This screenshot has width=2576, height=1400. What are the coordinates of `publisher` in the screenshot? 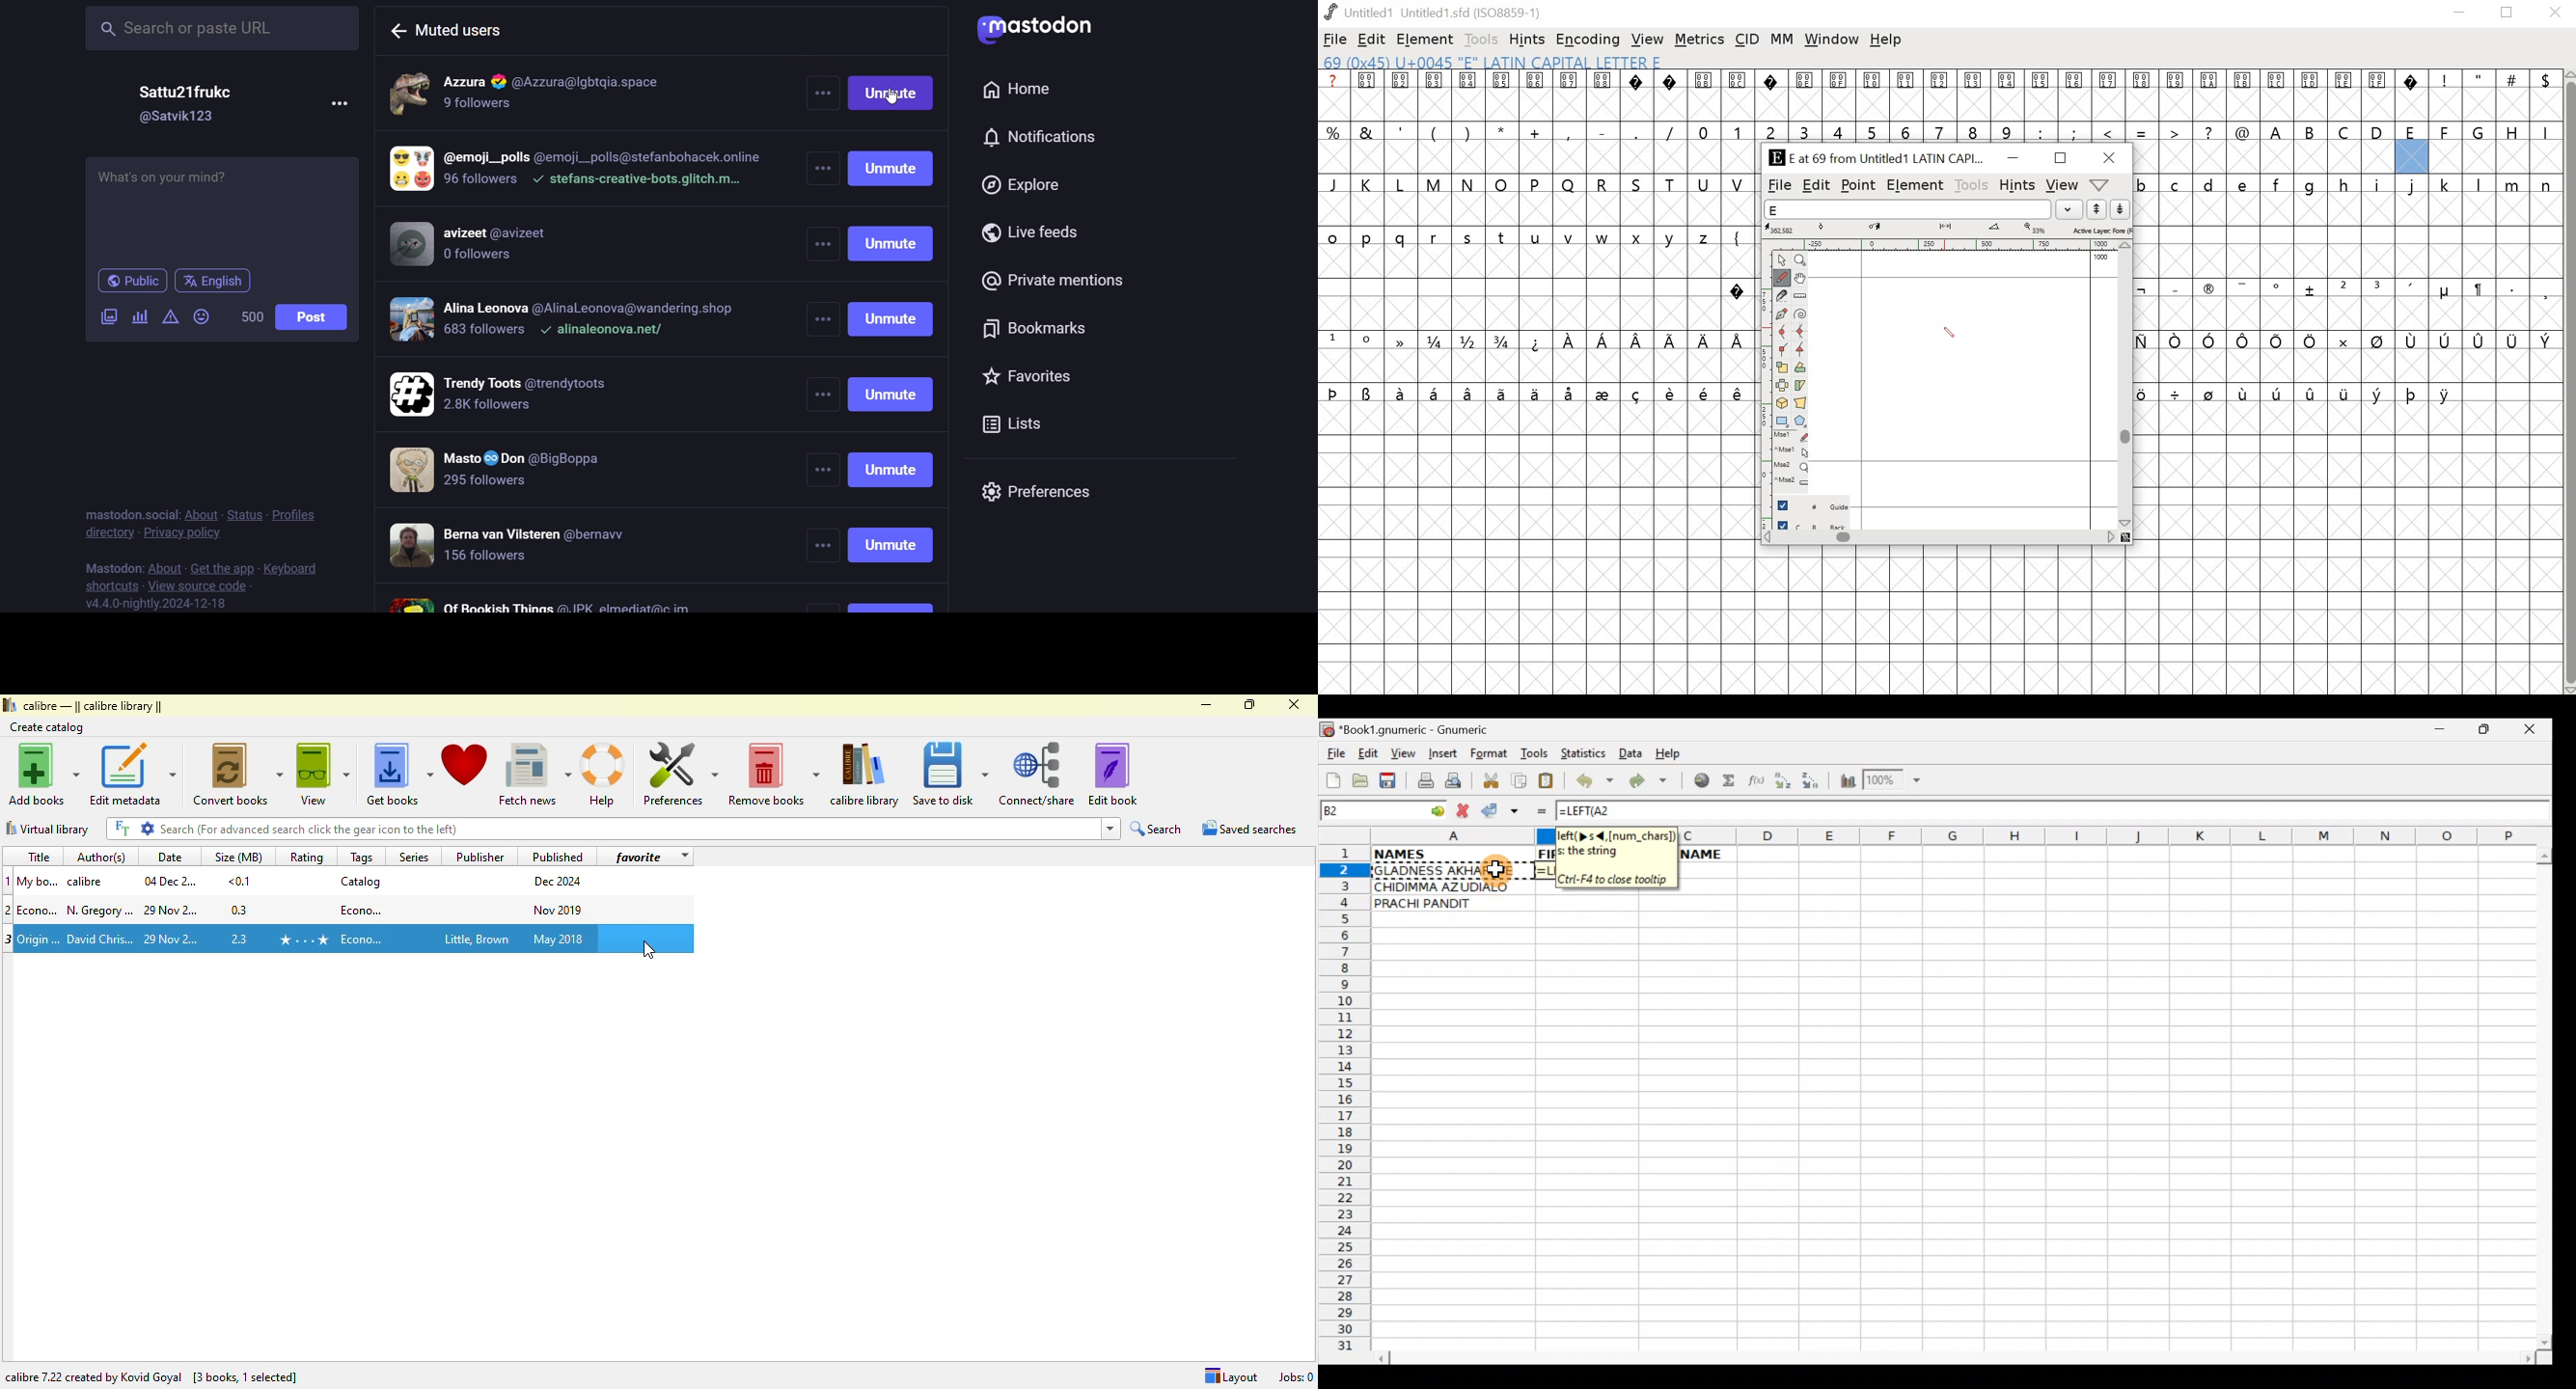 It's located at (481, 856).